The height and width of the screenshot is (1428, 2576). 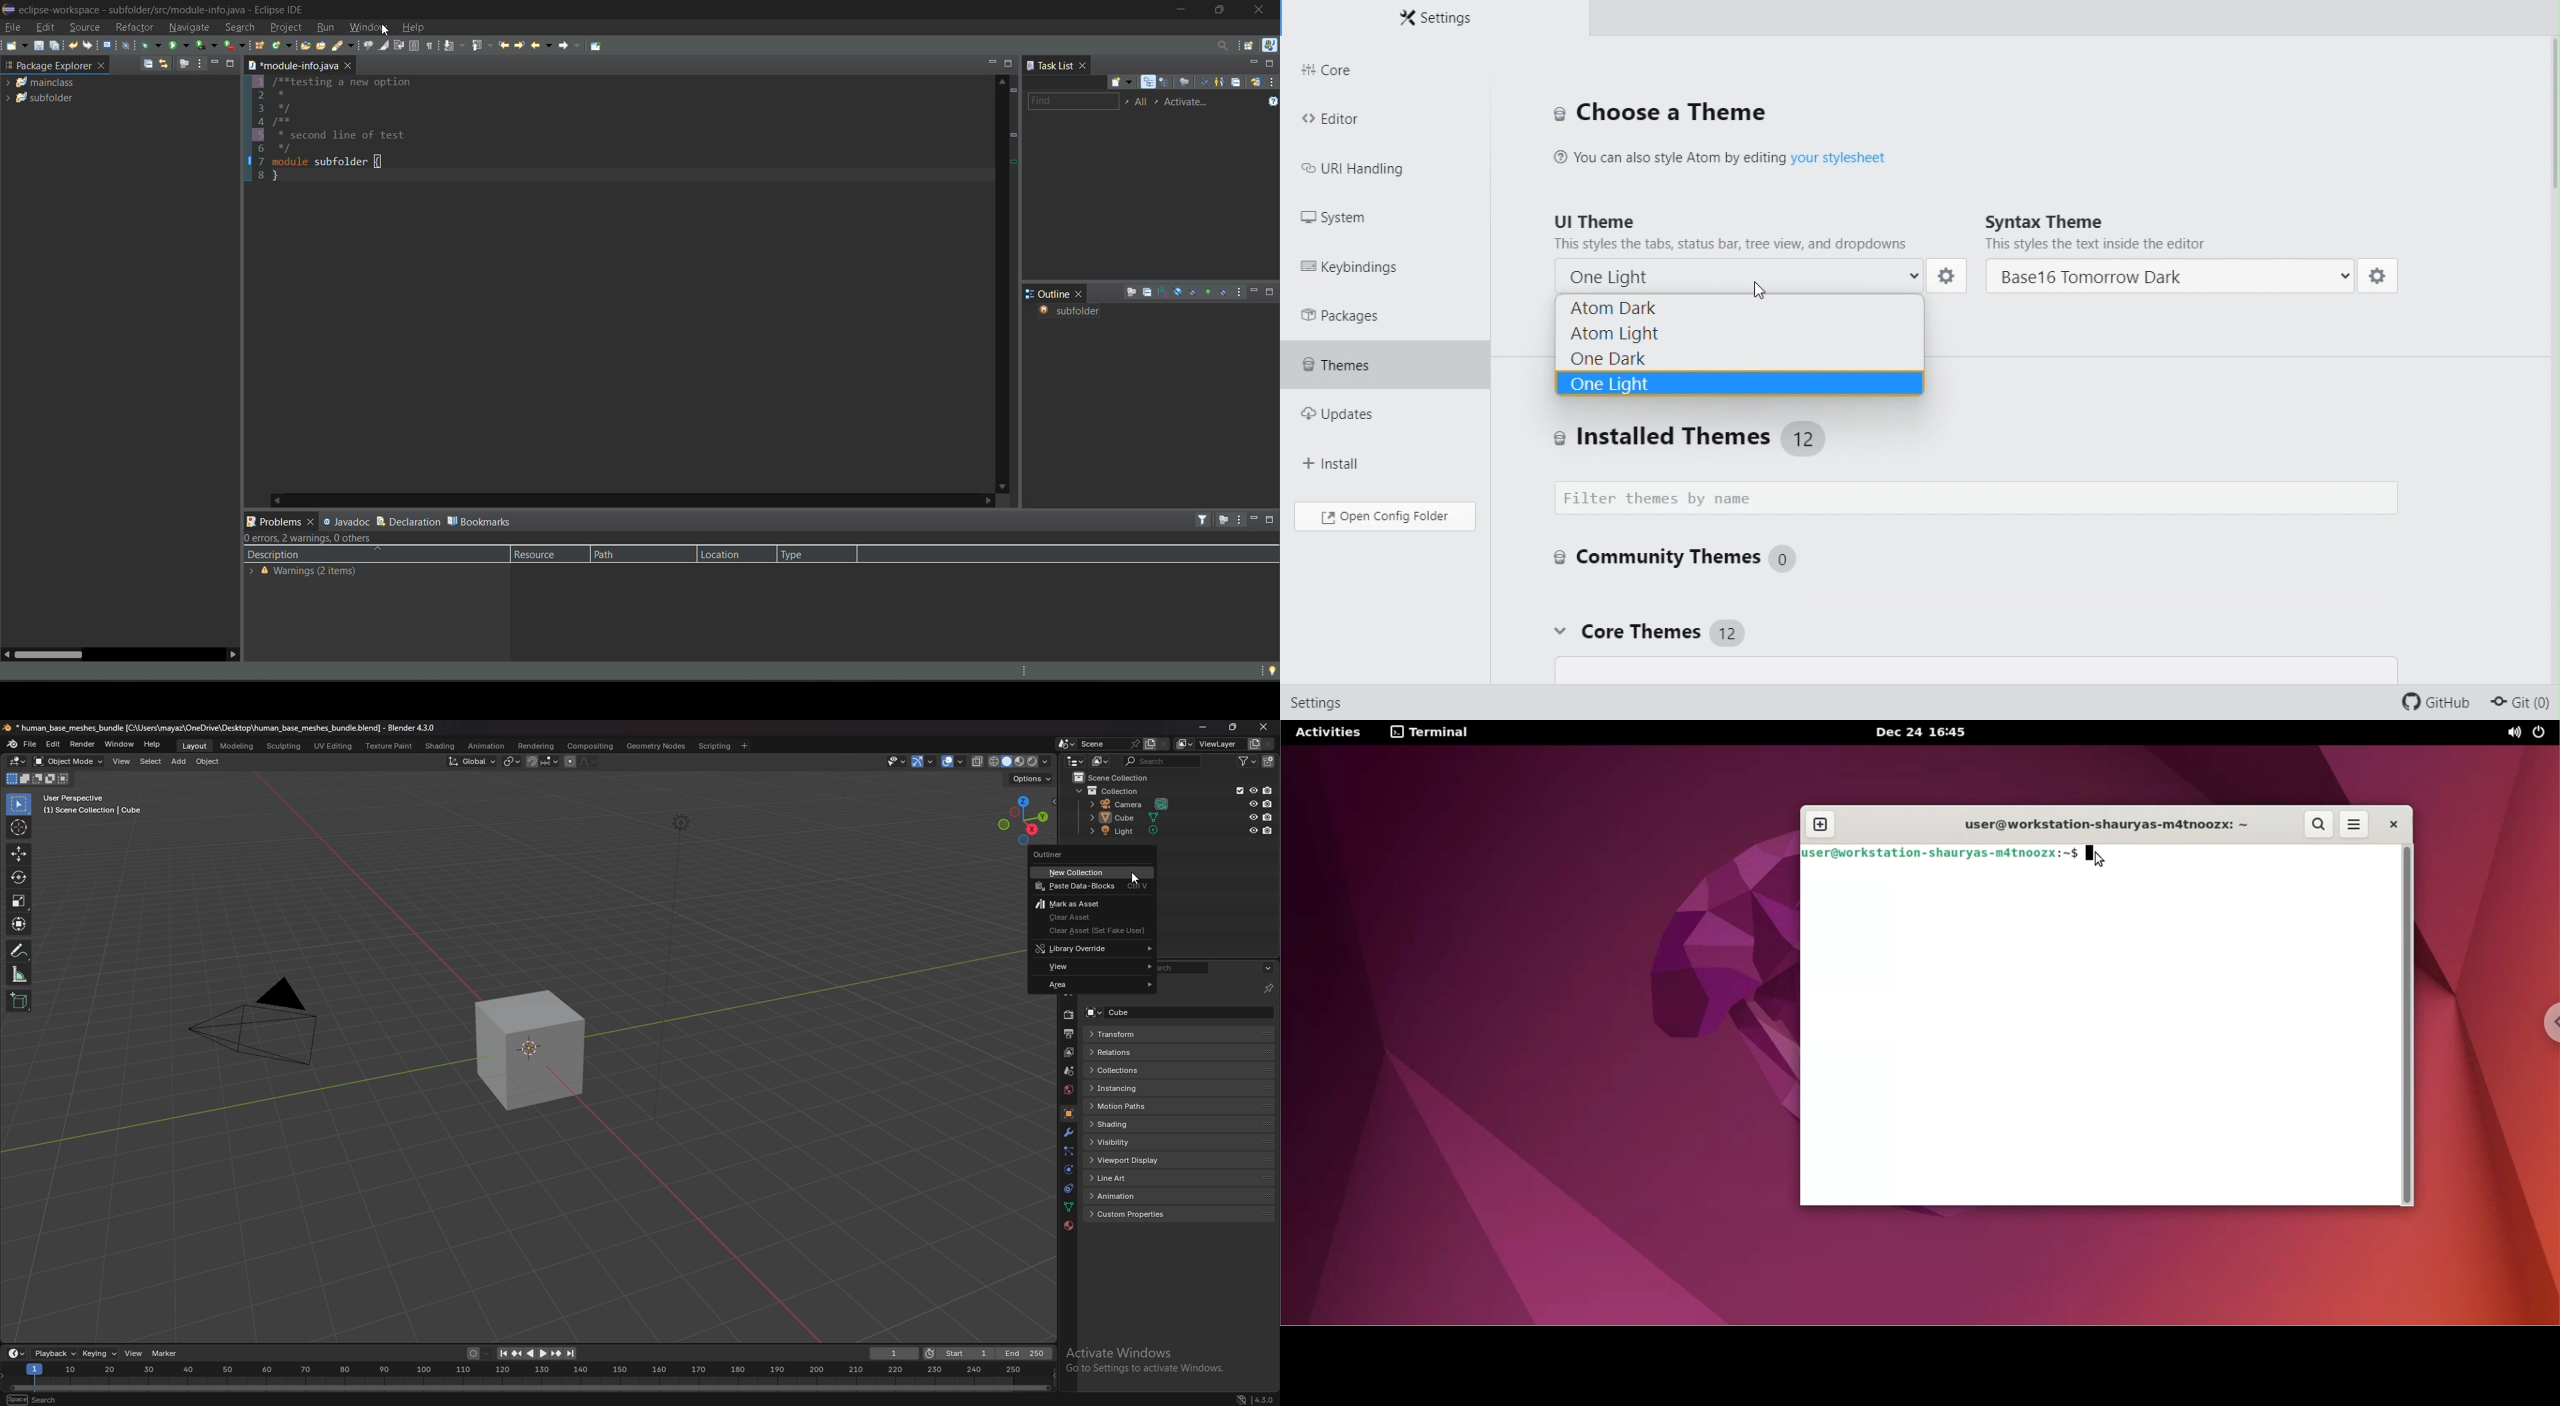 I want to click on base16 tommorrow dark, so click(x=2171, y=278).